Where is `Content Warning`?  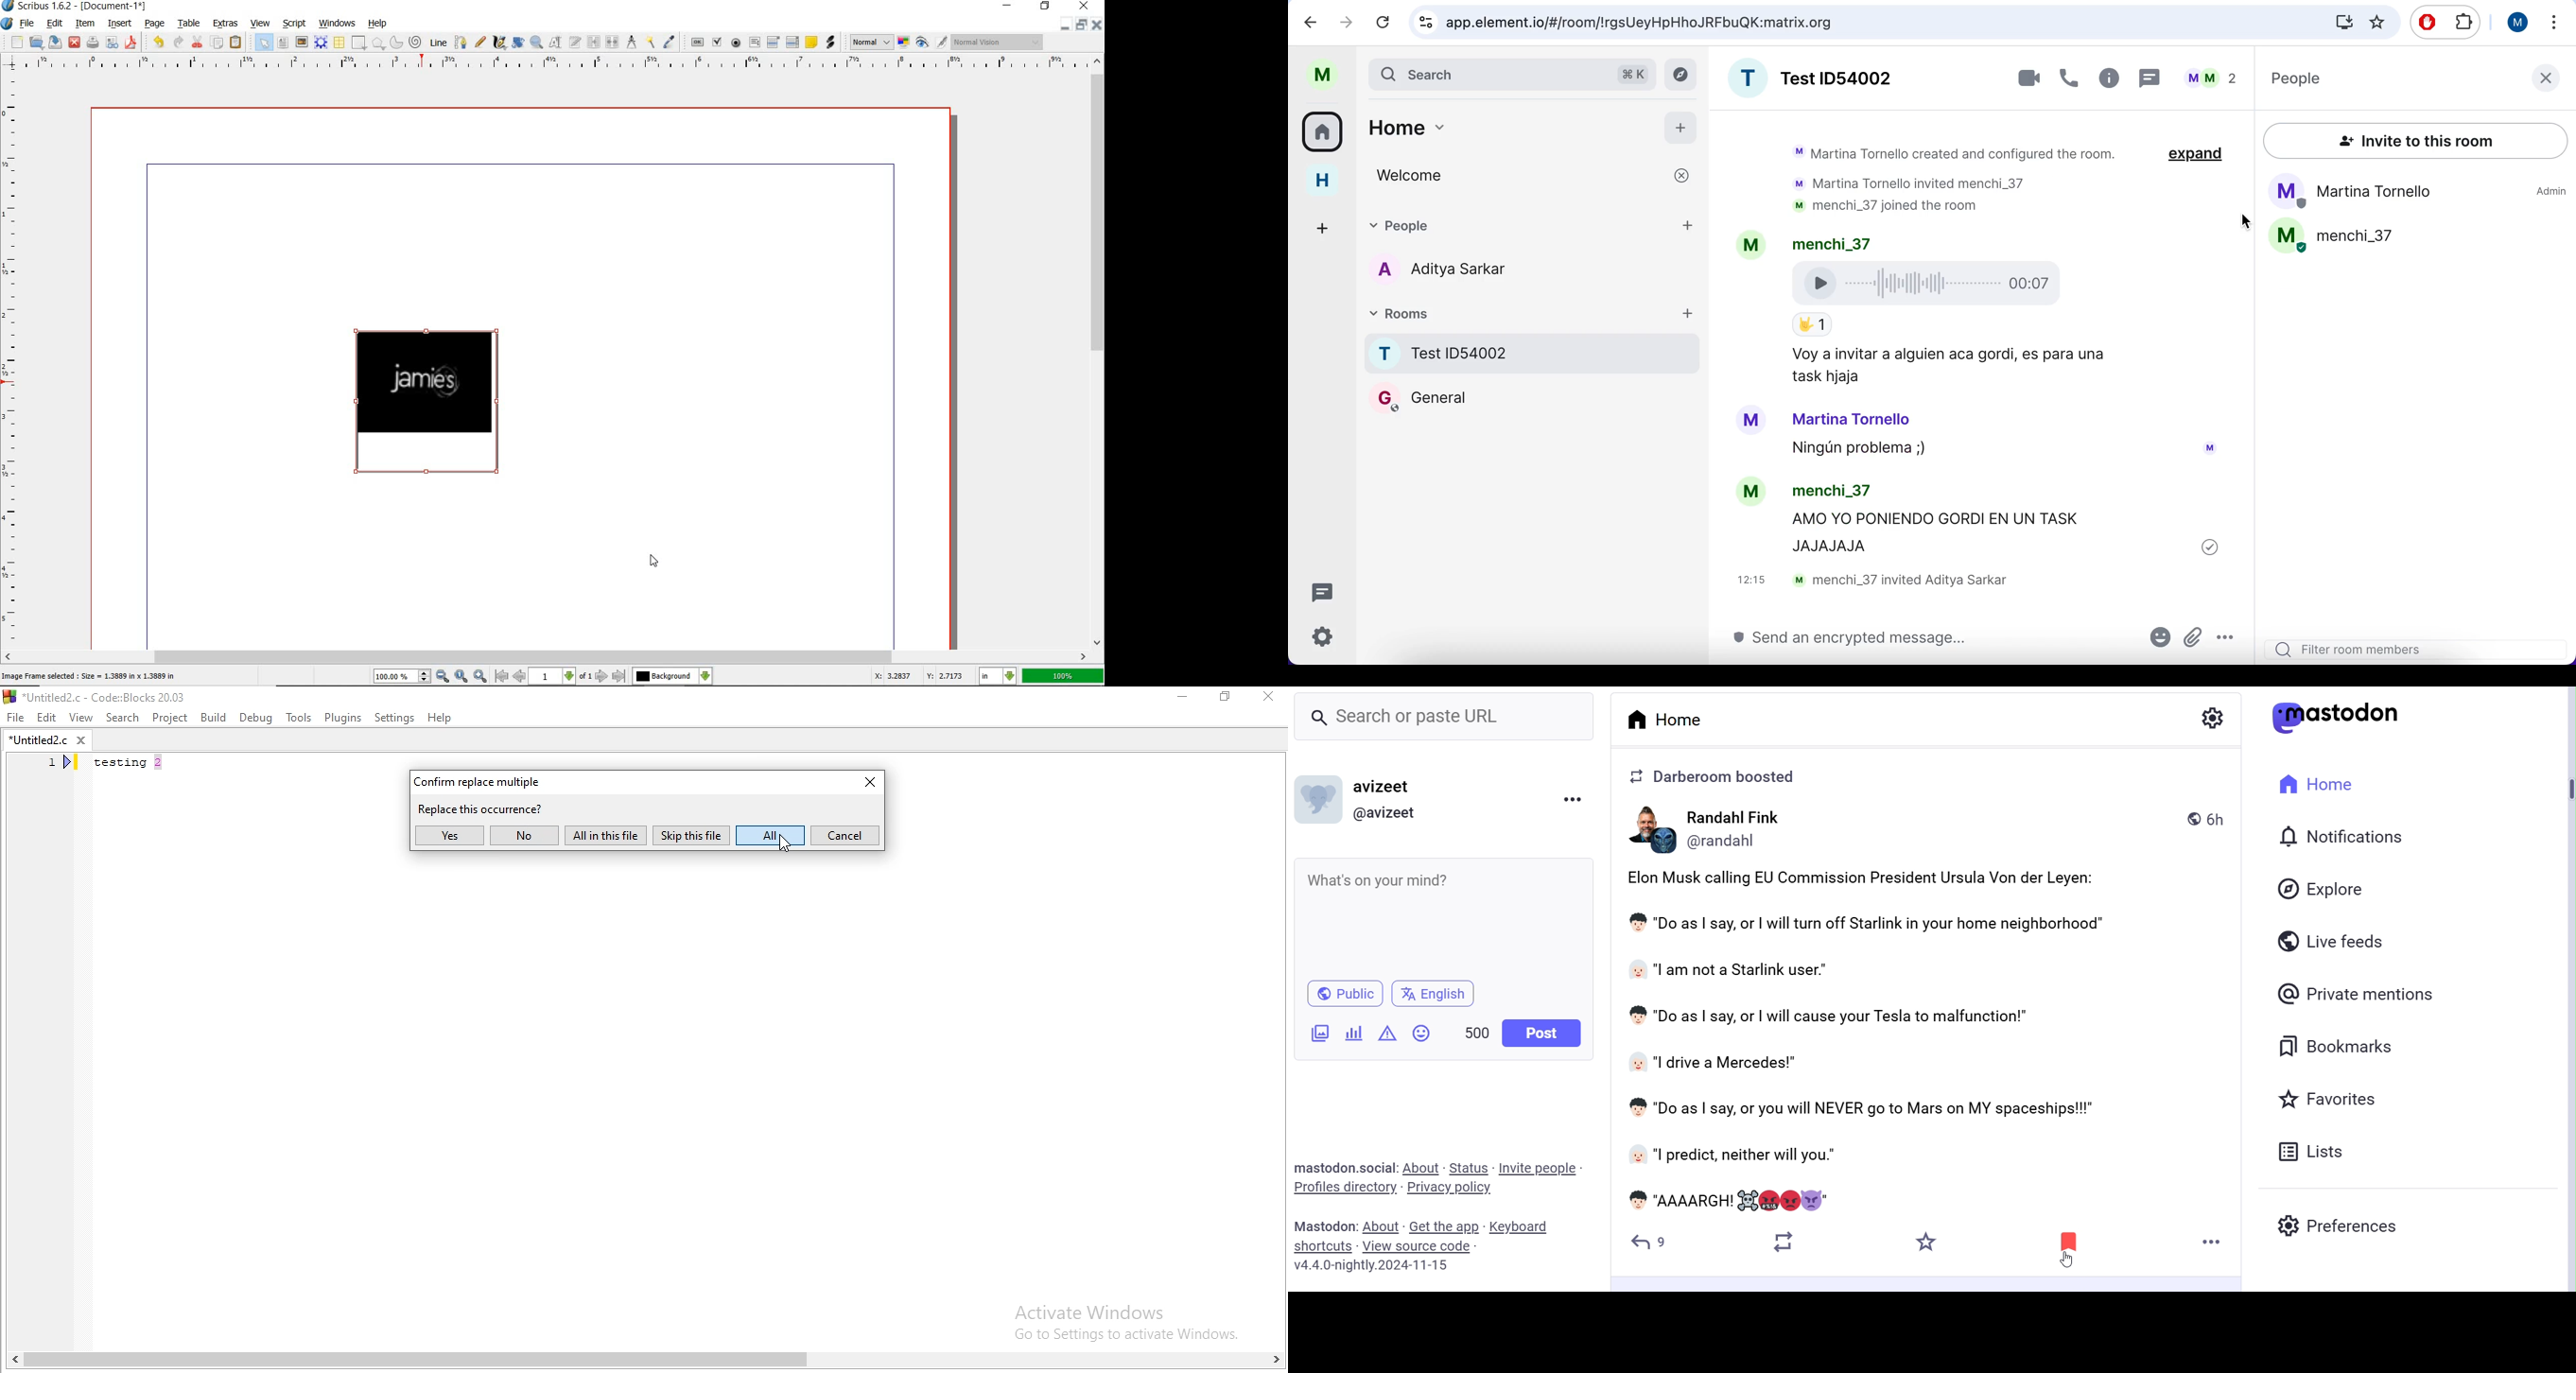
Content Warning is located at coordinates (1387, 1034).